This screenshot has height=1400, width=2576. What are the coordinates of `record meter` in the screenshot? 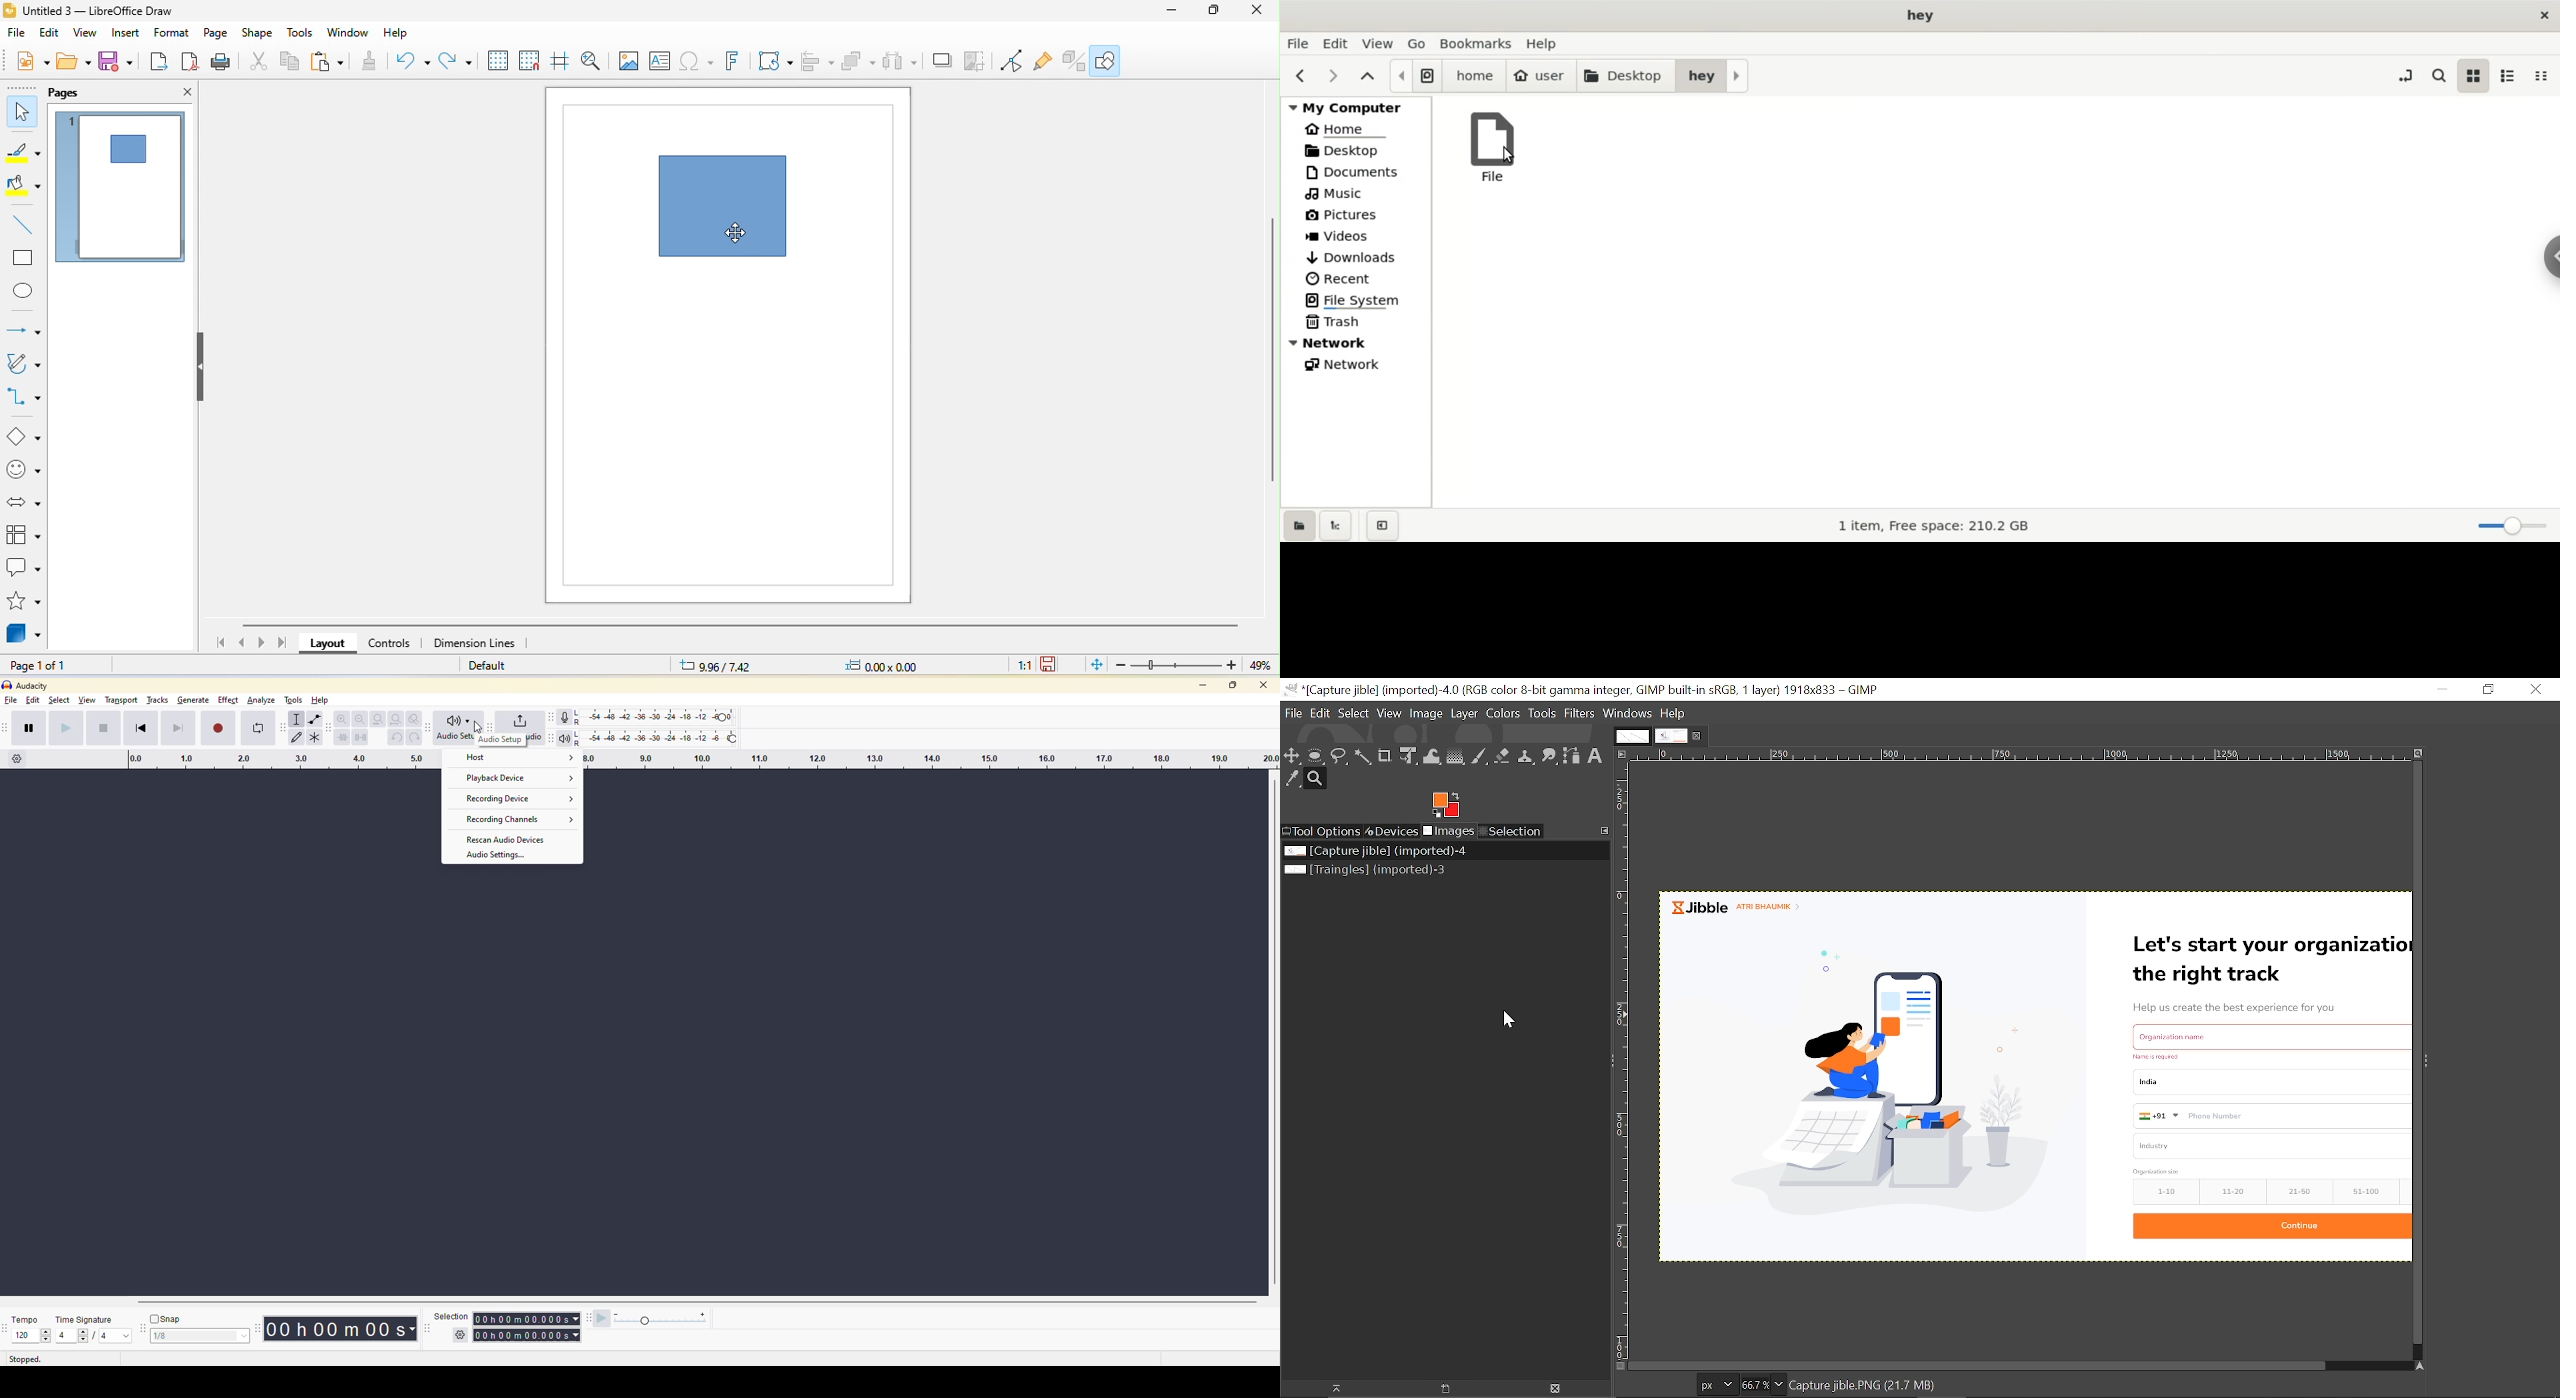 It's located at (560, 717).